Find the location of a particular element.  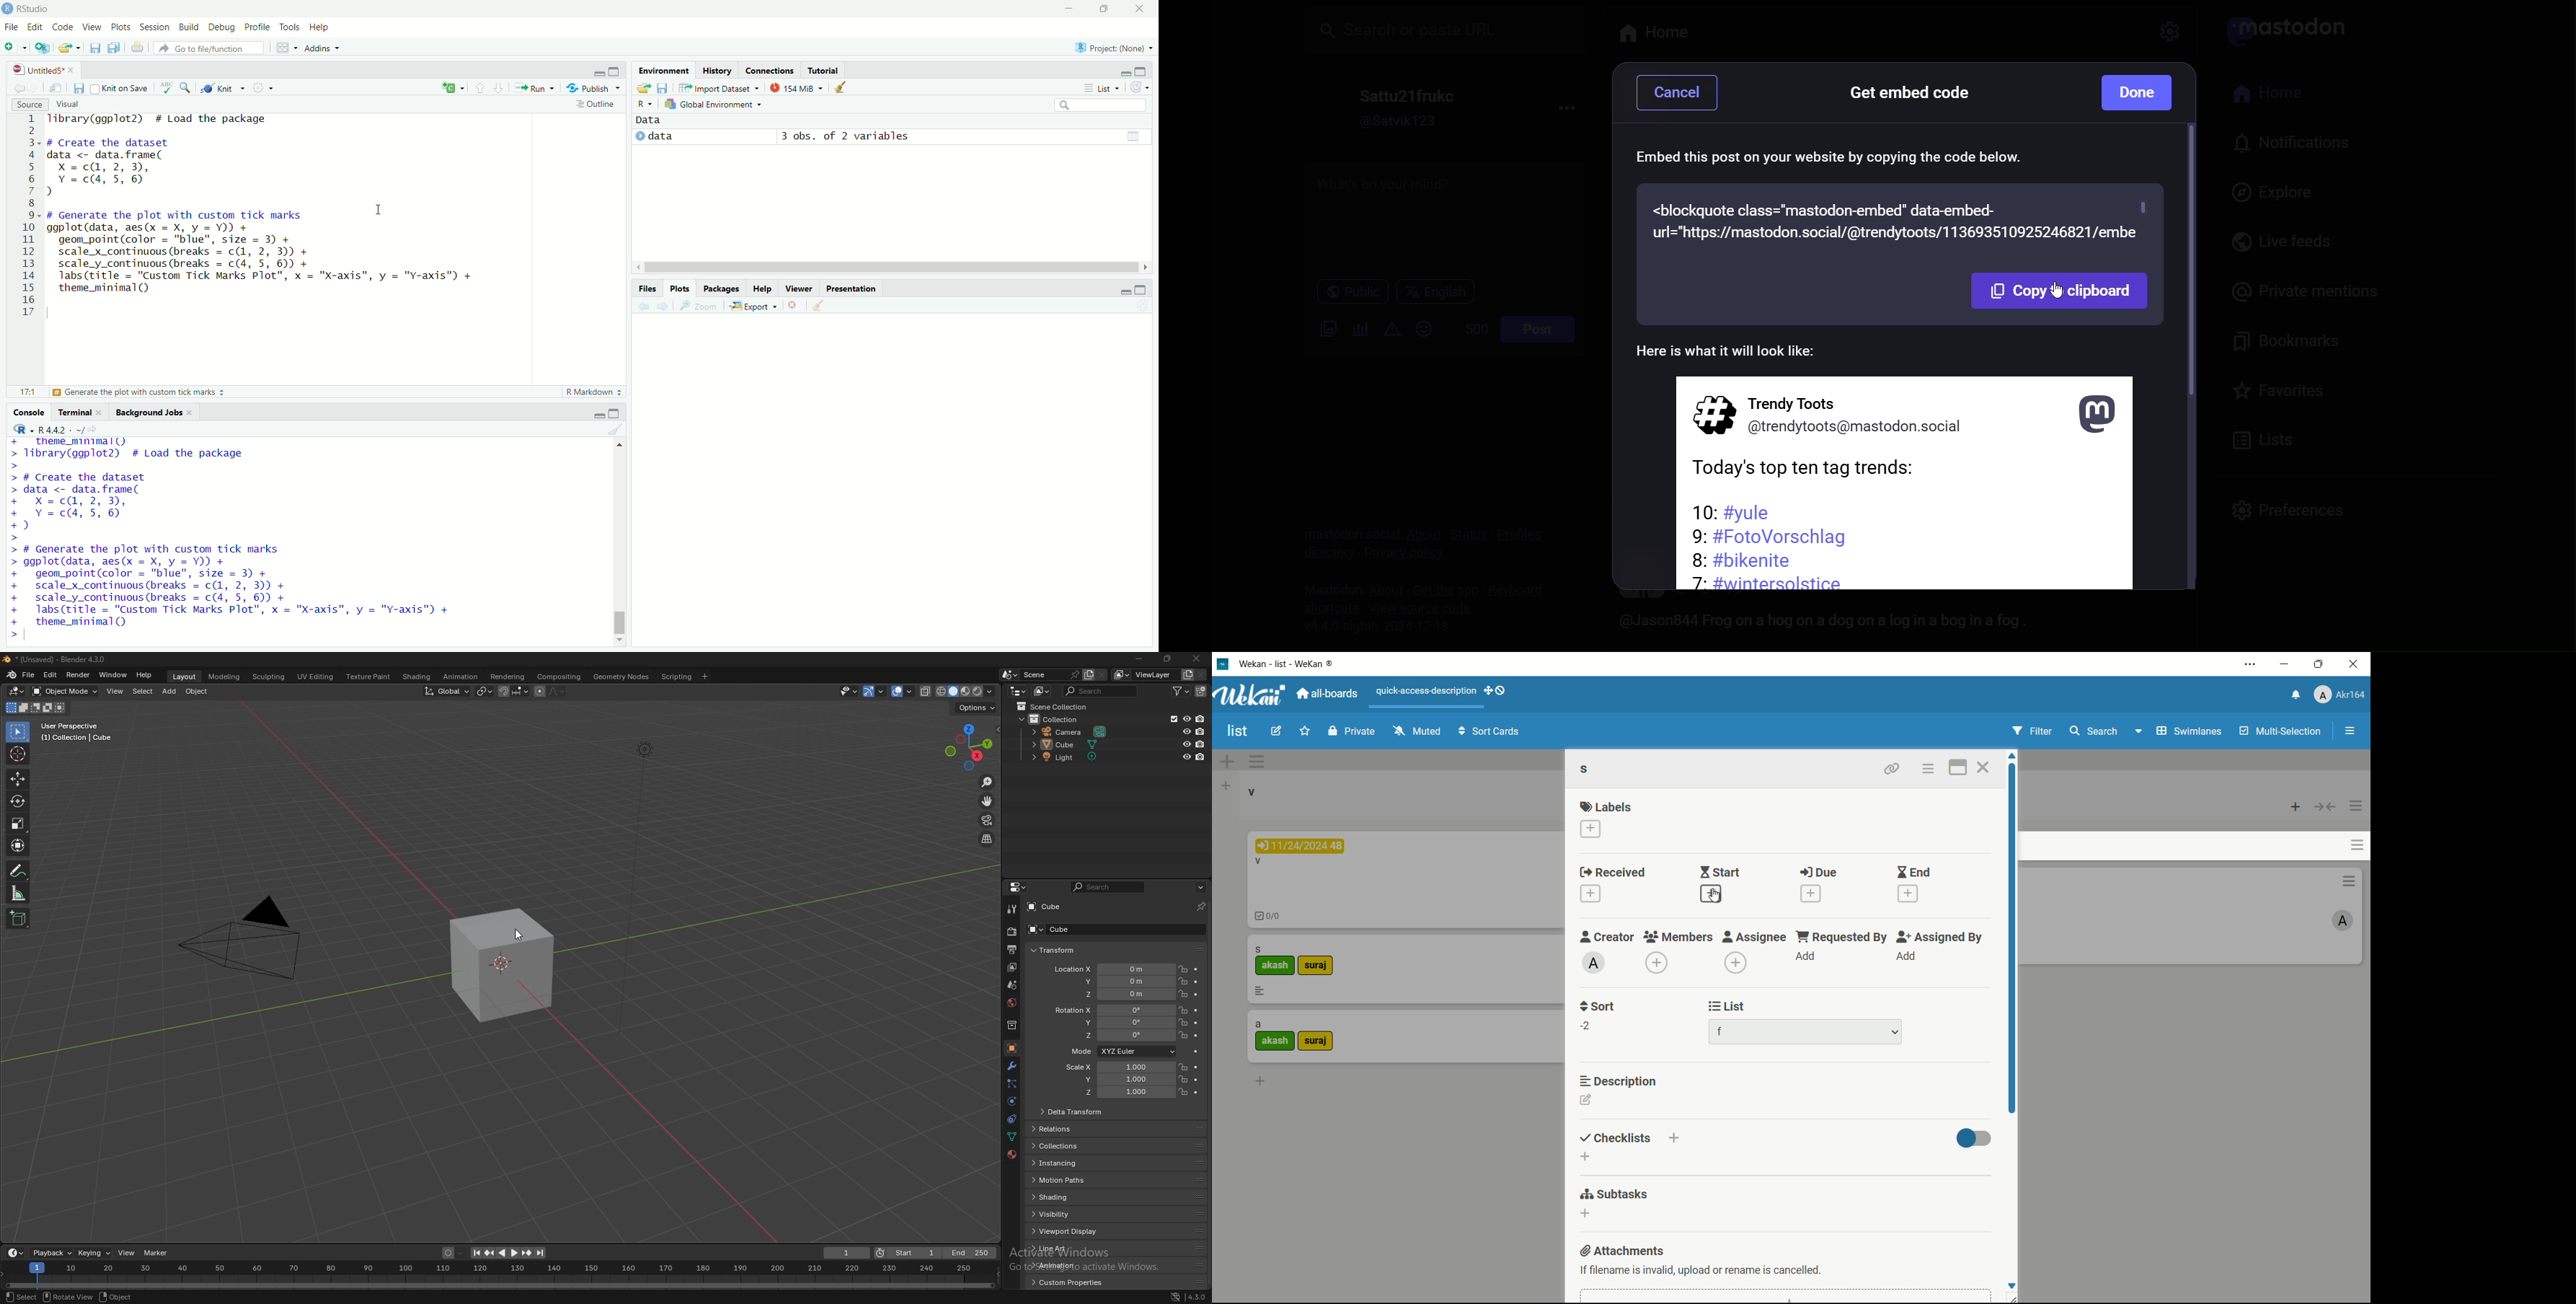

view layer is located at coordinates (1143, 674).